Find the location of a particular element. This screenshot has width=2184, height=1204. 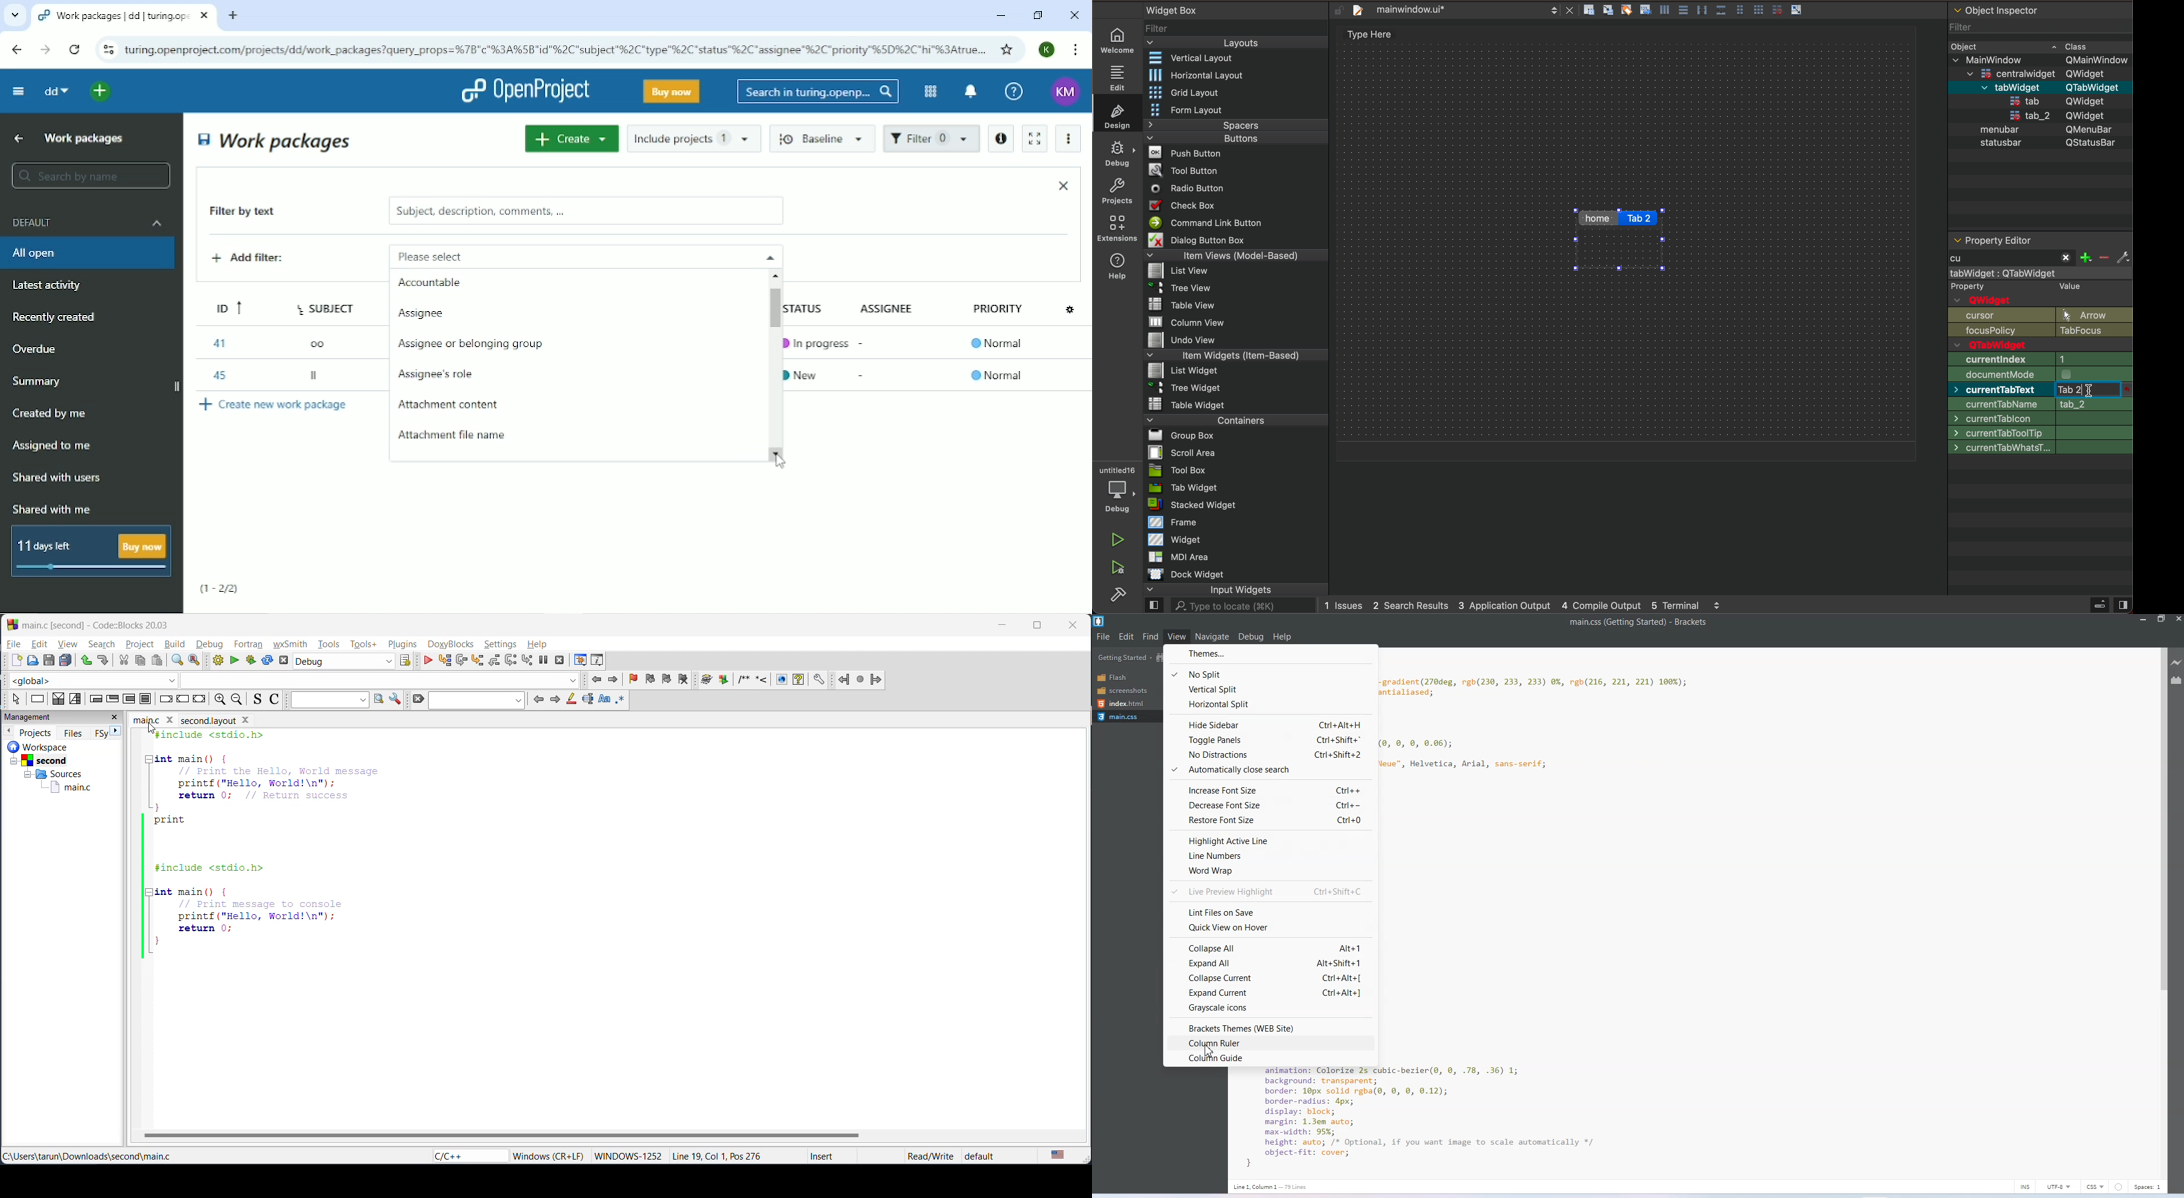

Live Preview highlights is located at coordinates (1270, 892).